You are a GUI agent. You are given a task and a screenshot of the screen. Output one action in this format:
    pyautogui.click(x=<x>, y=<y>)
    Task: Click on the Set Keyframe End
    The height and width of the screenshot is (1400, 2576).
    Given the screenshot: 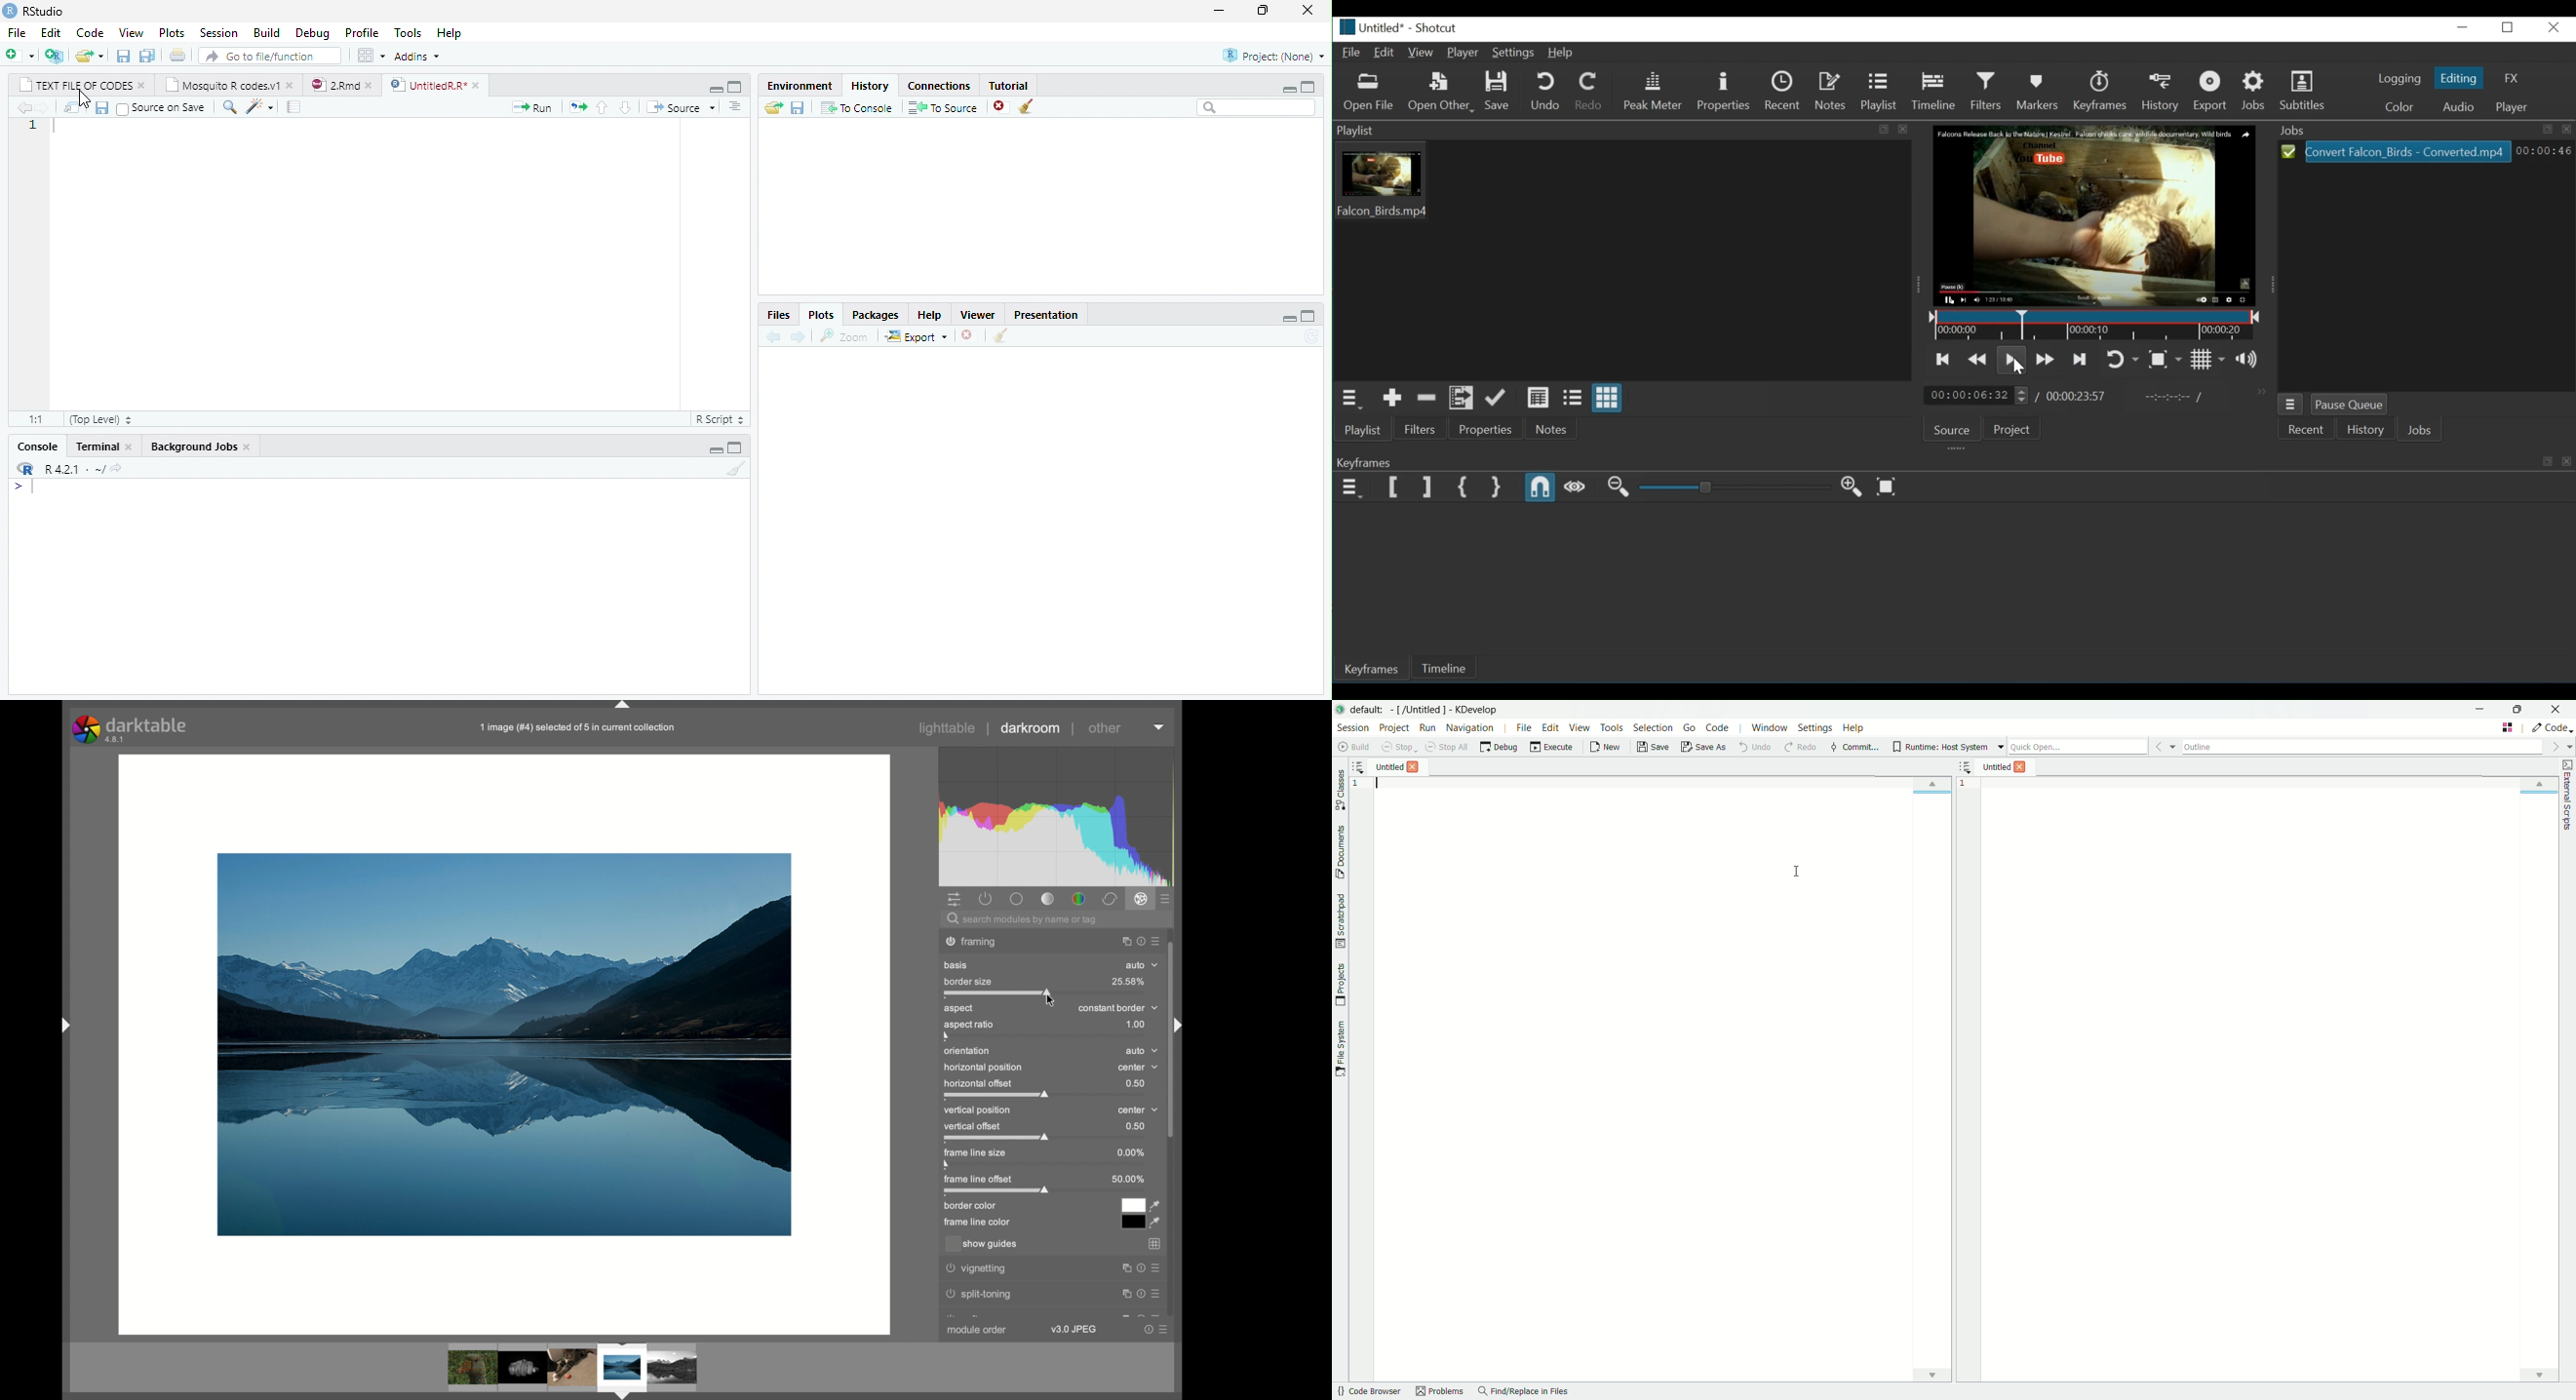 What is the action you would take?
    pyautogui.click(x=1427, y=487)
    